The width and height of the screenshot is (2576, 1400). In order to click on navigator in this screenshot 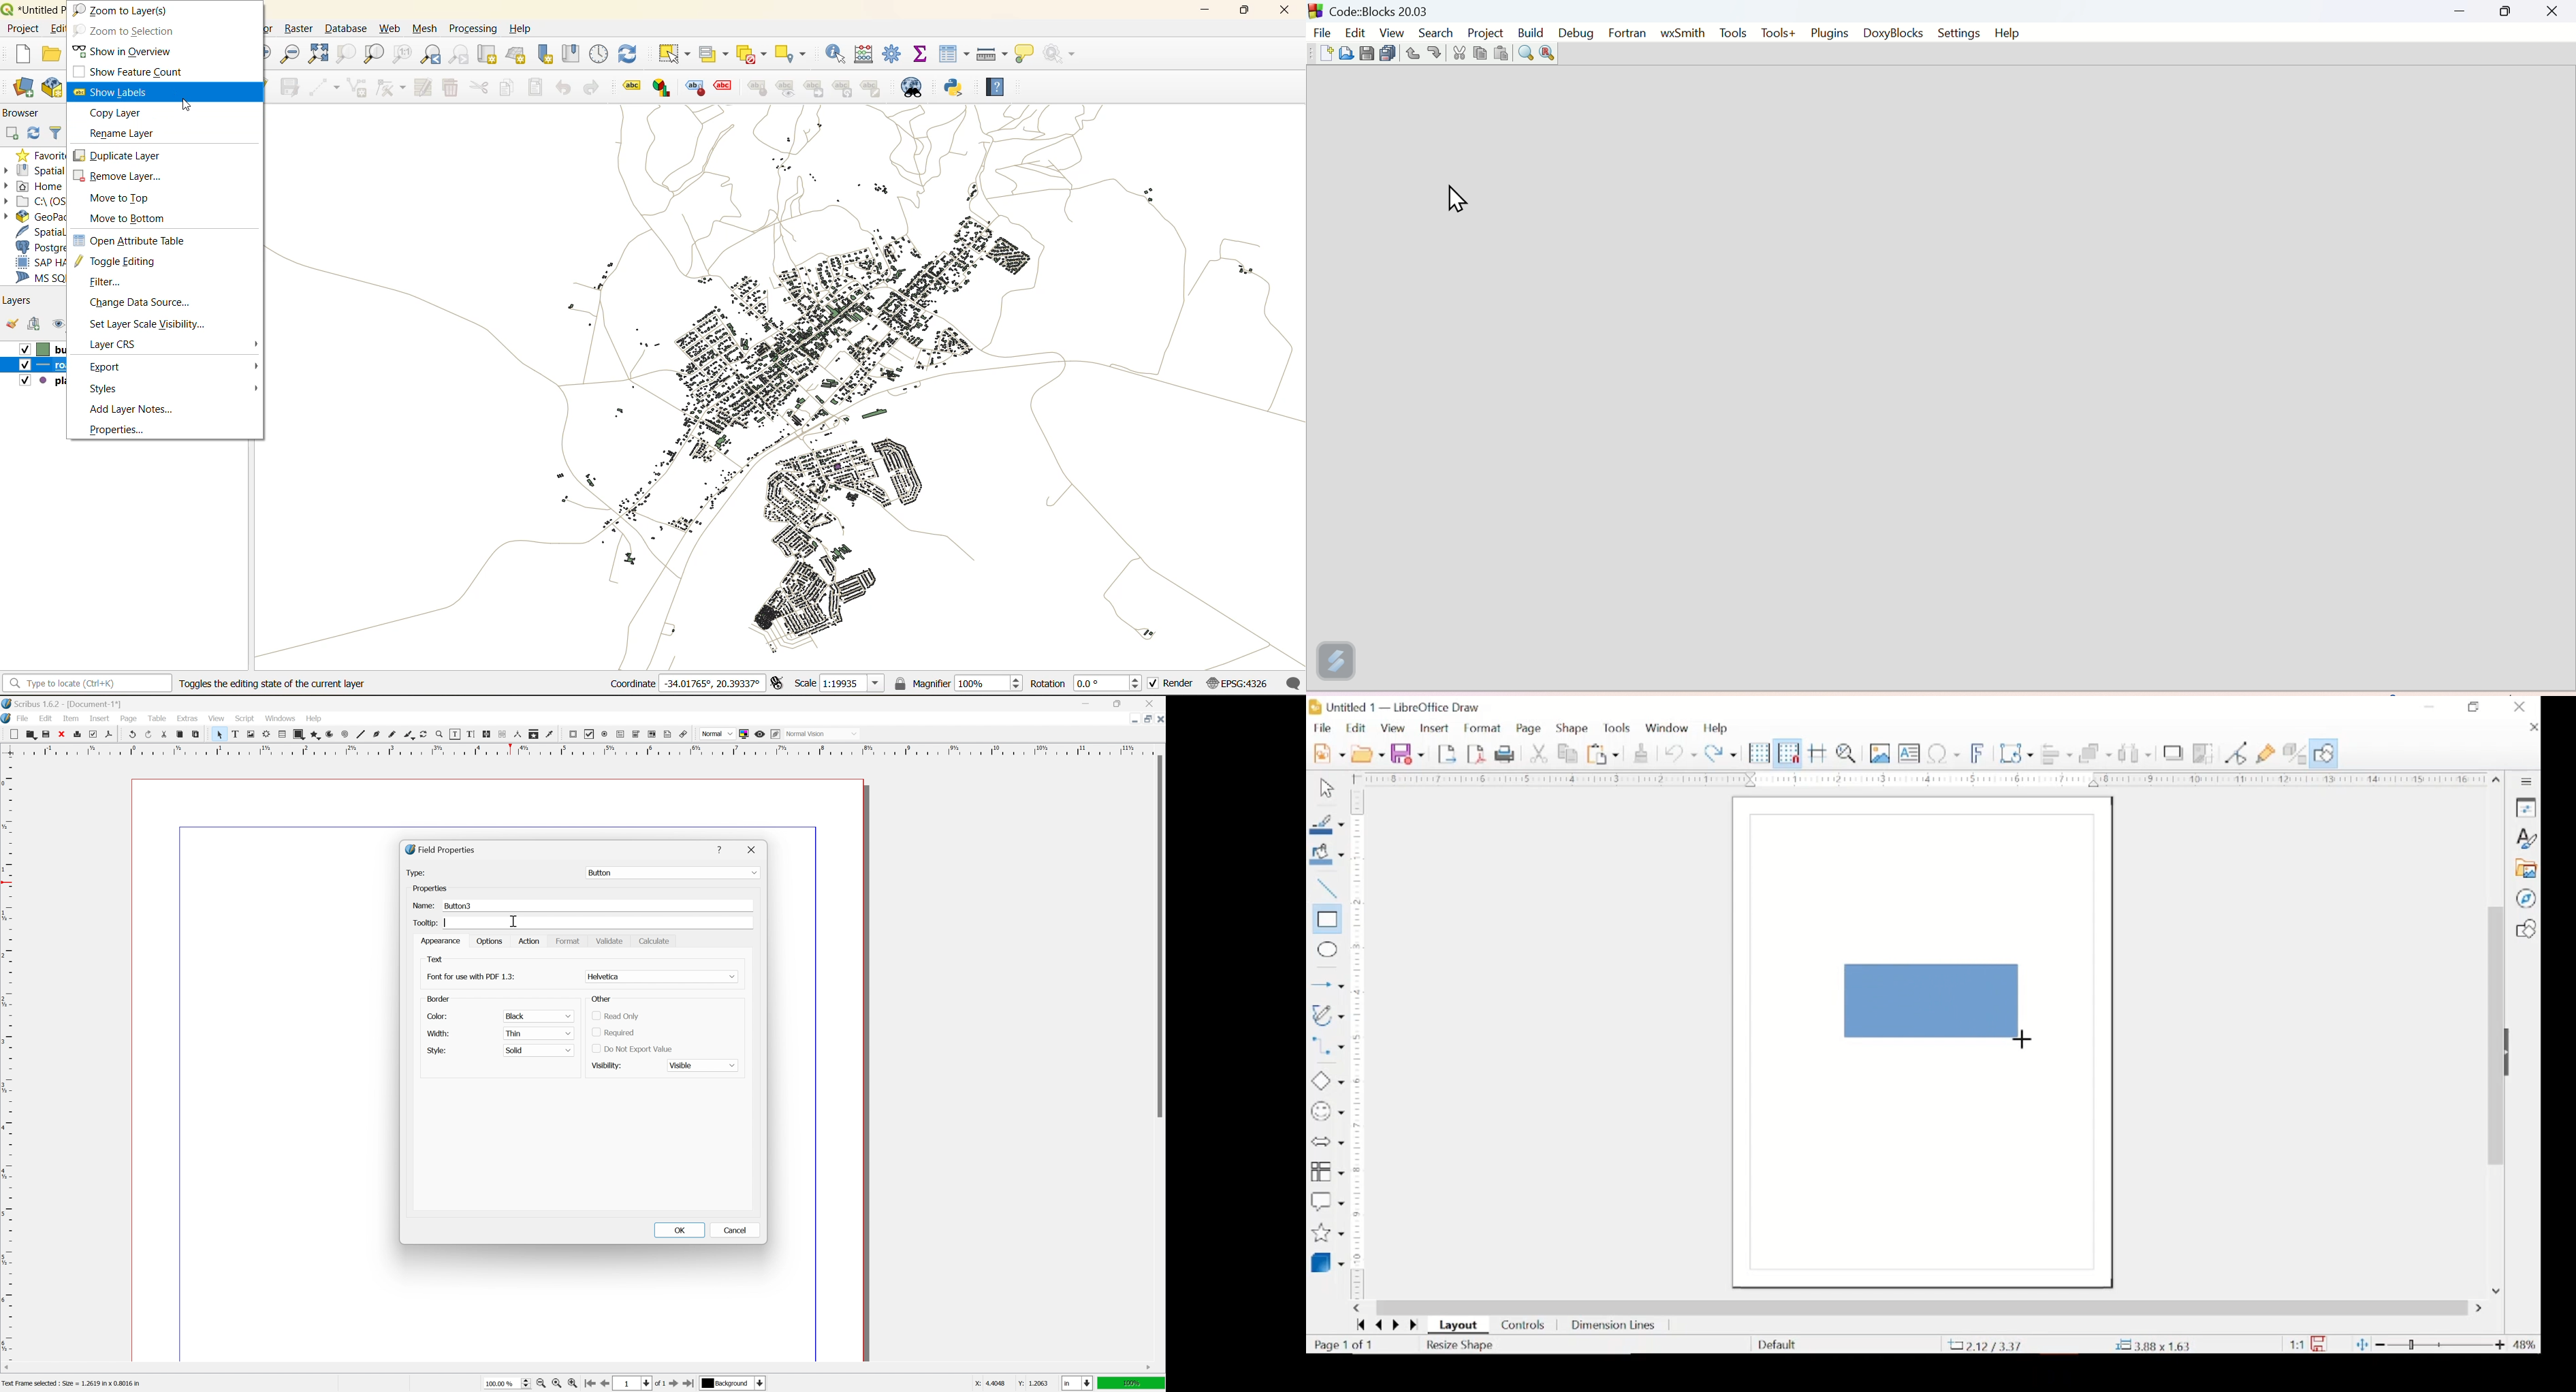, I will do `click(2526, 898)`.